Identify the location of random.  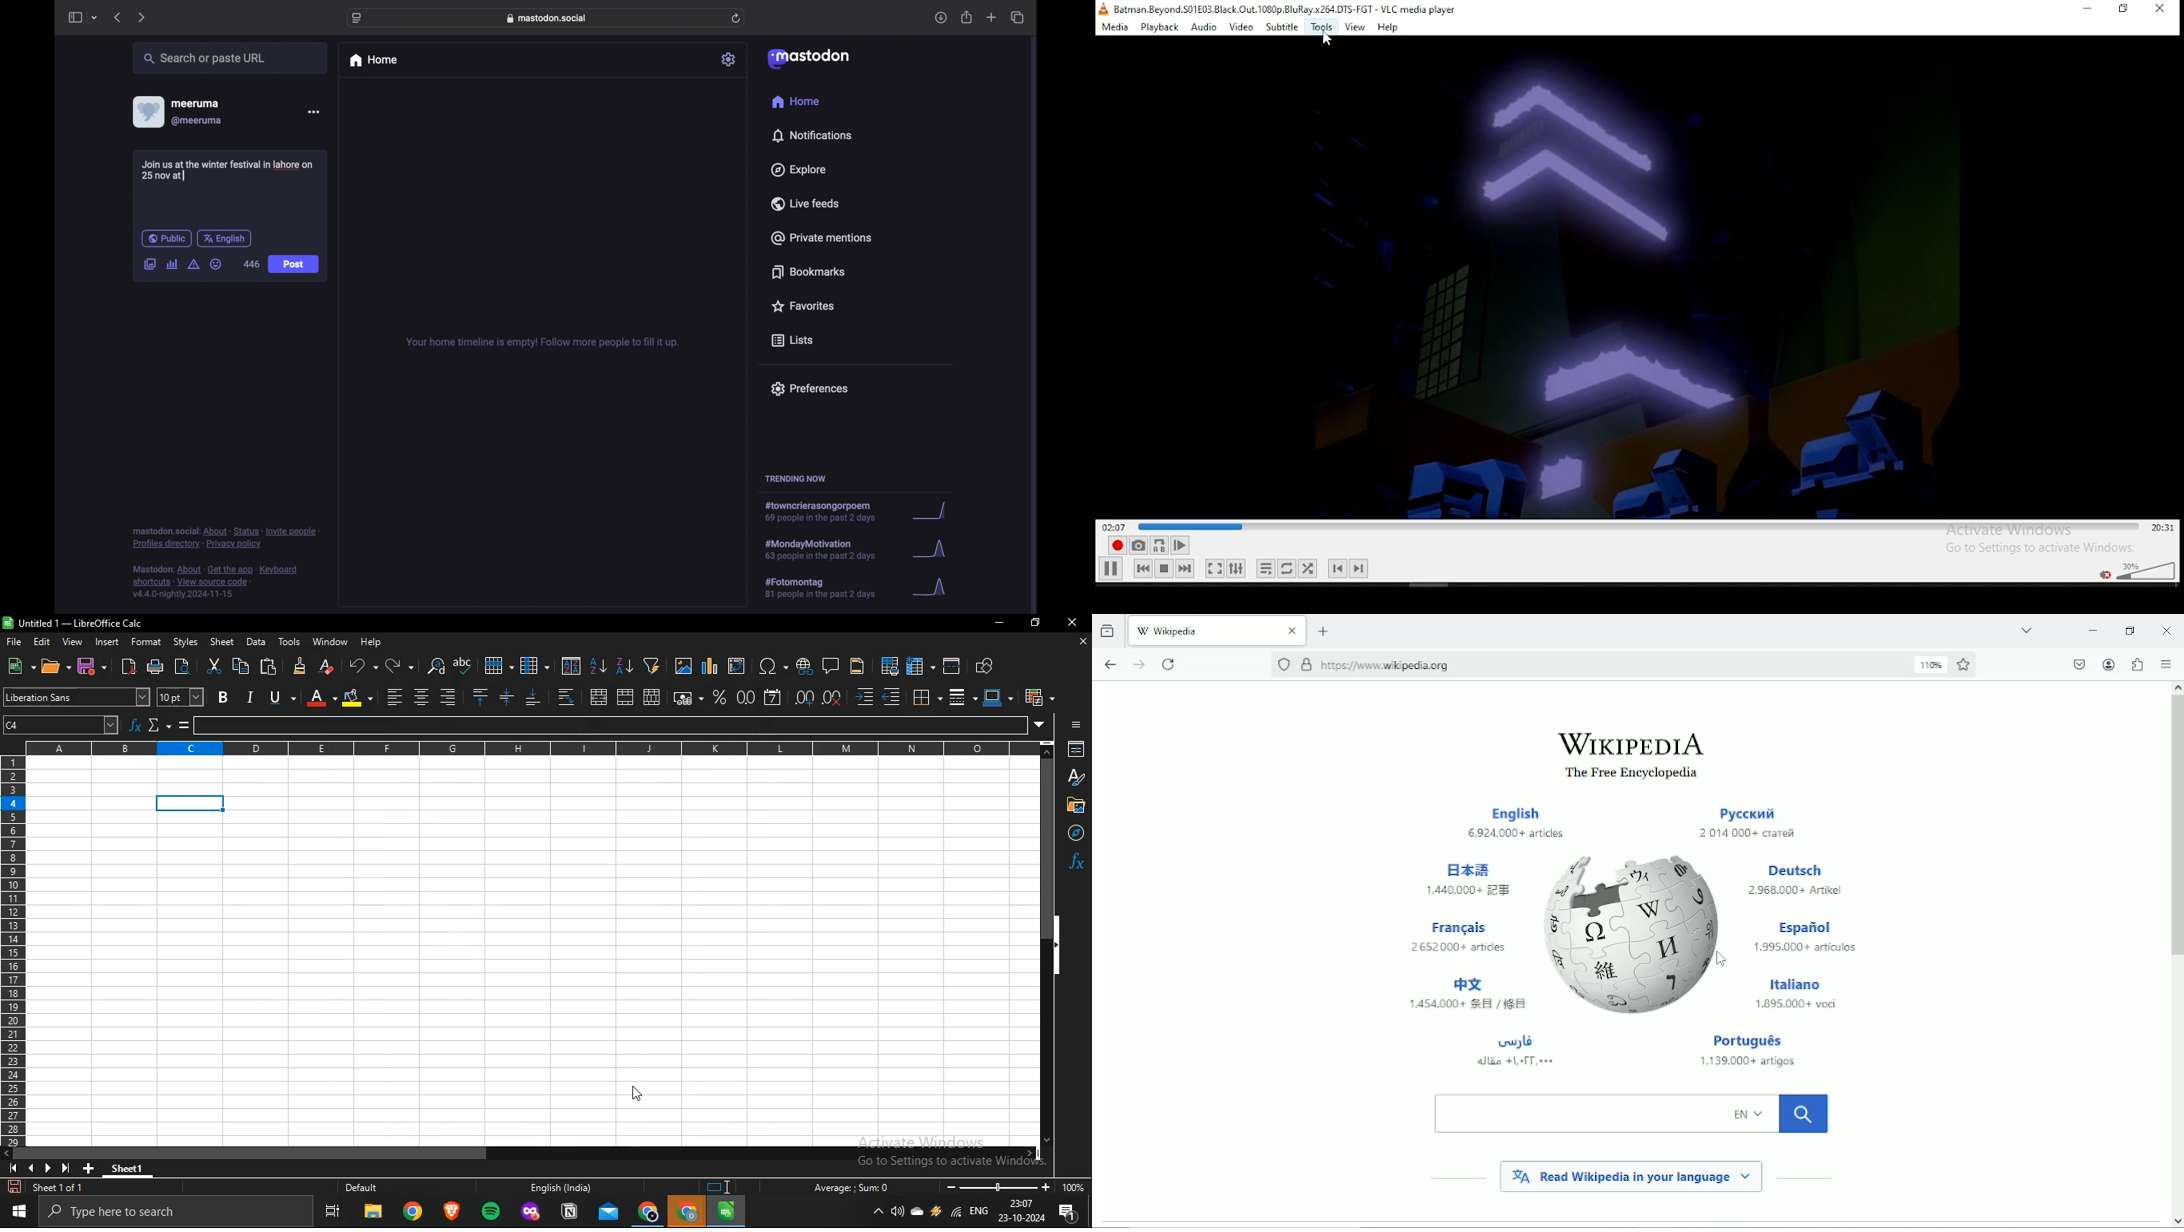
(1308, 569).